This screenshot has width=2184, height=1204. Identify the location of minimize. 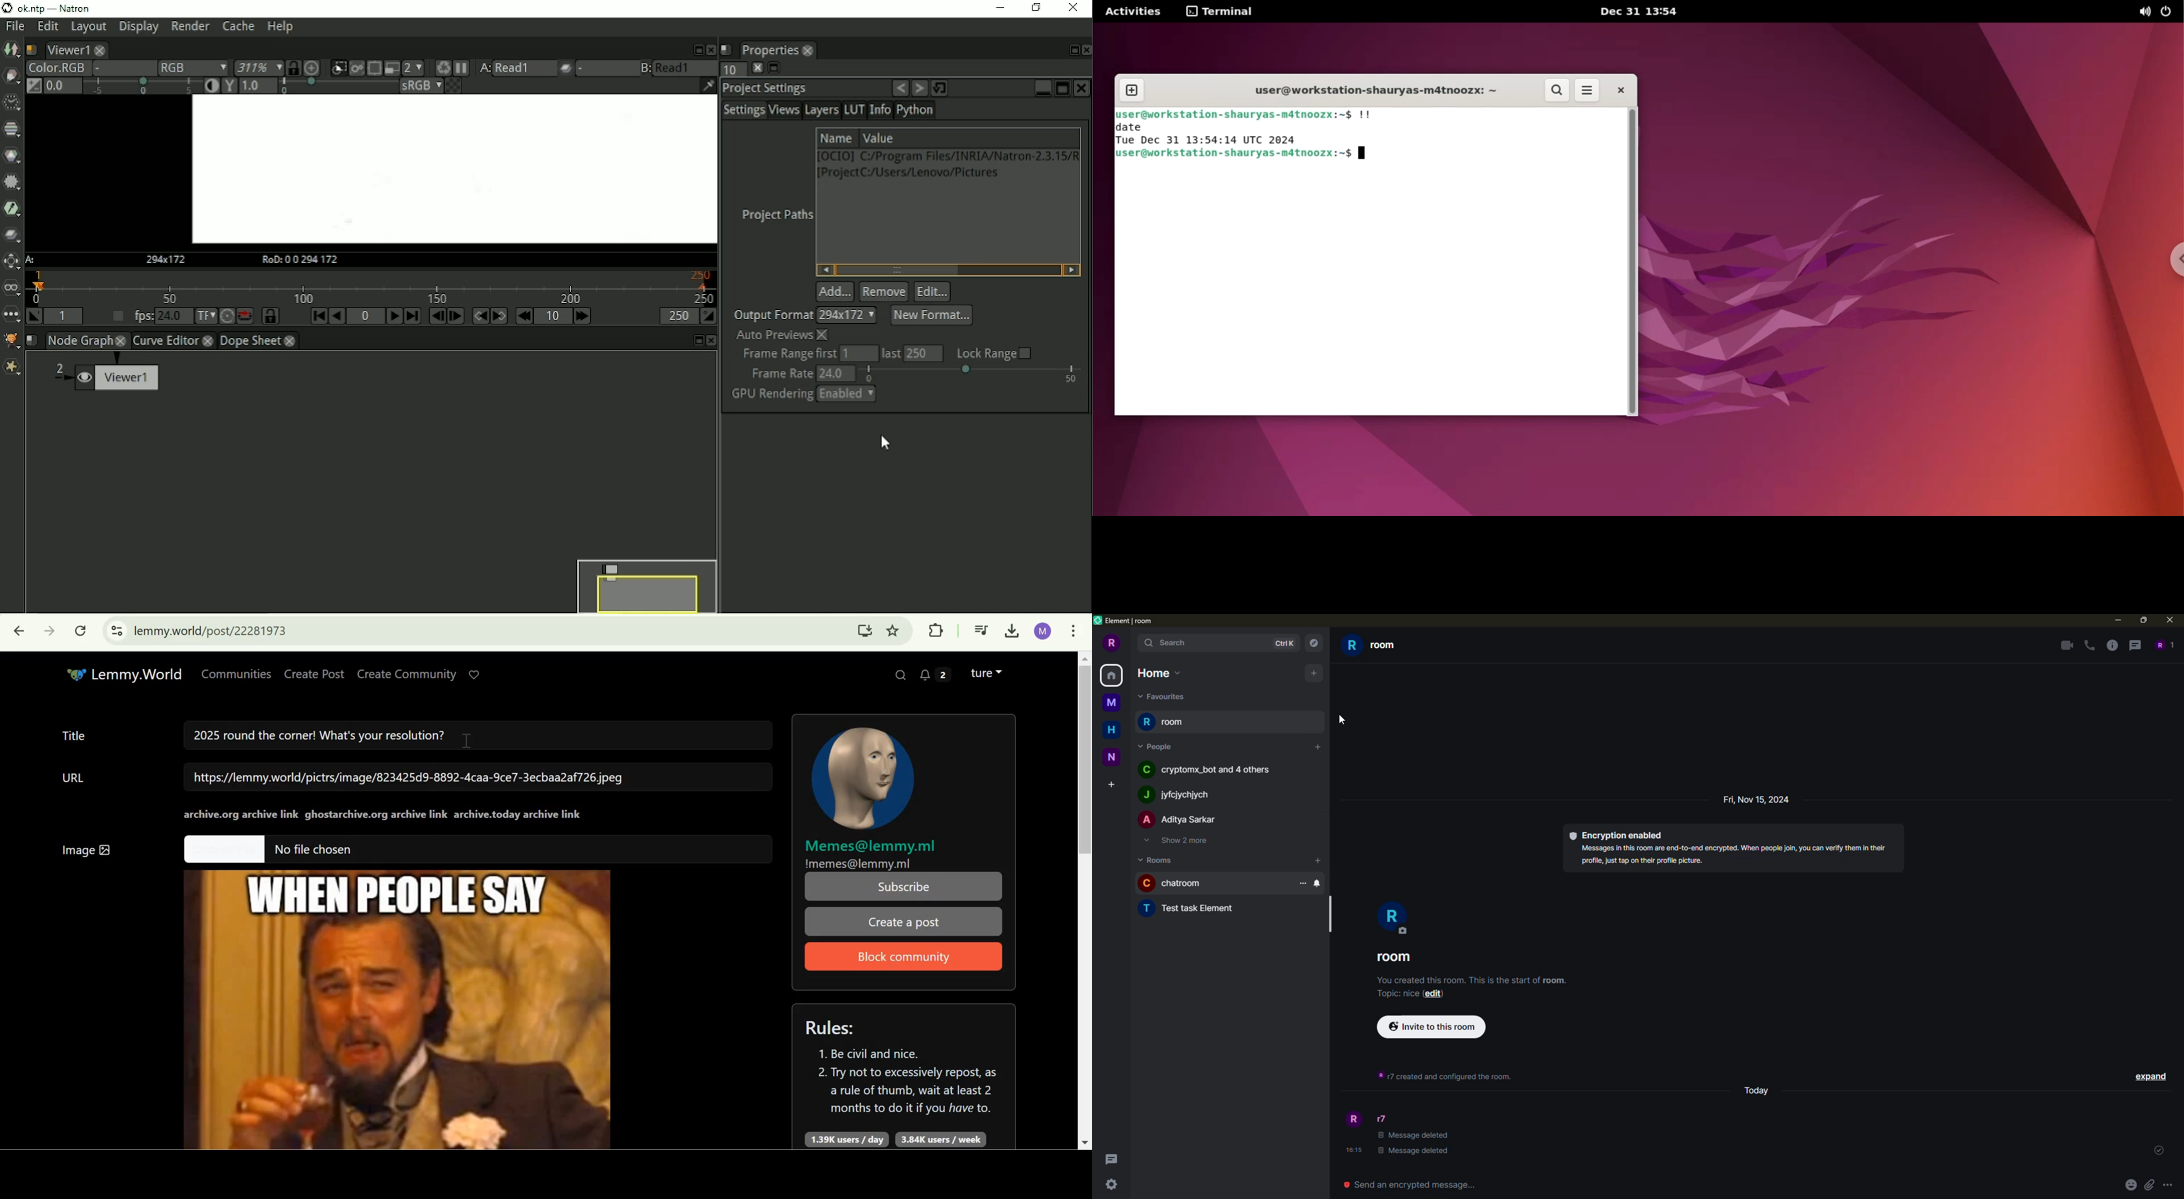
(2114, 620).